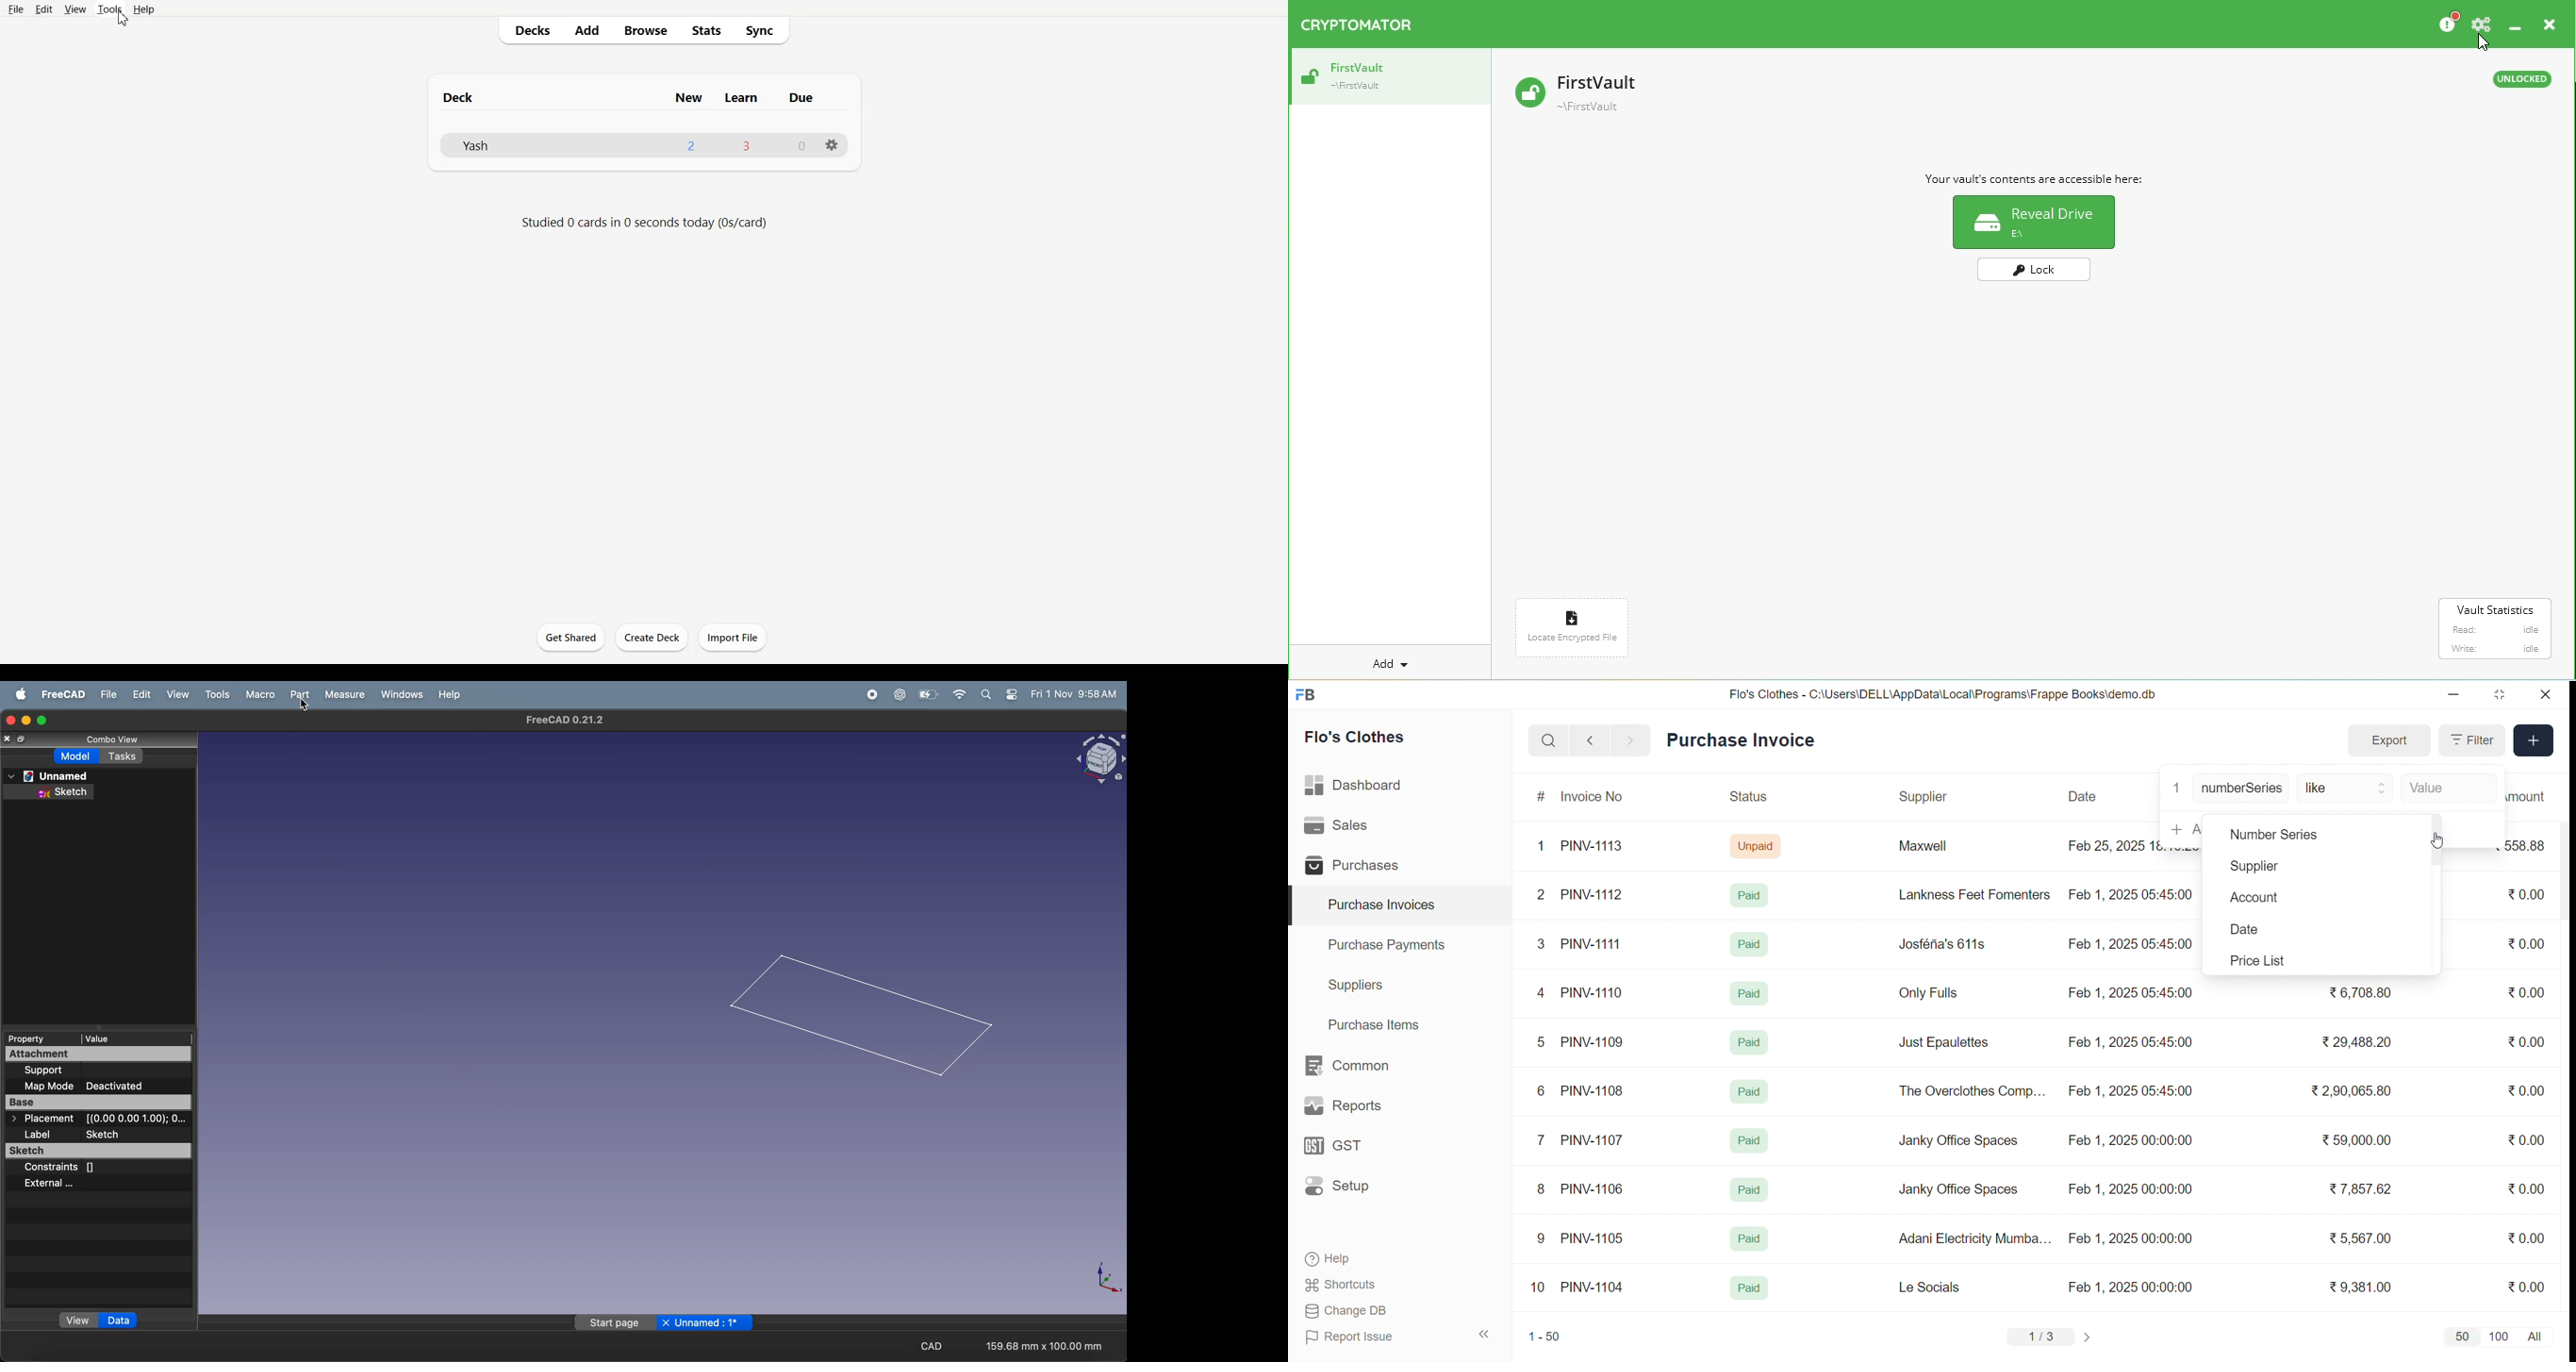 This screenshot has width=2576, height=1372. I want to click on Feb 1, 2025 05:45:00, so click(2129, 945).